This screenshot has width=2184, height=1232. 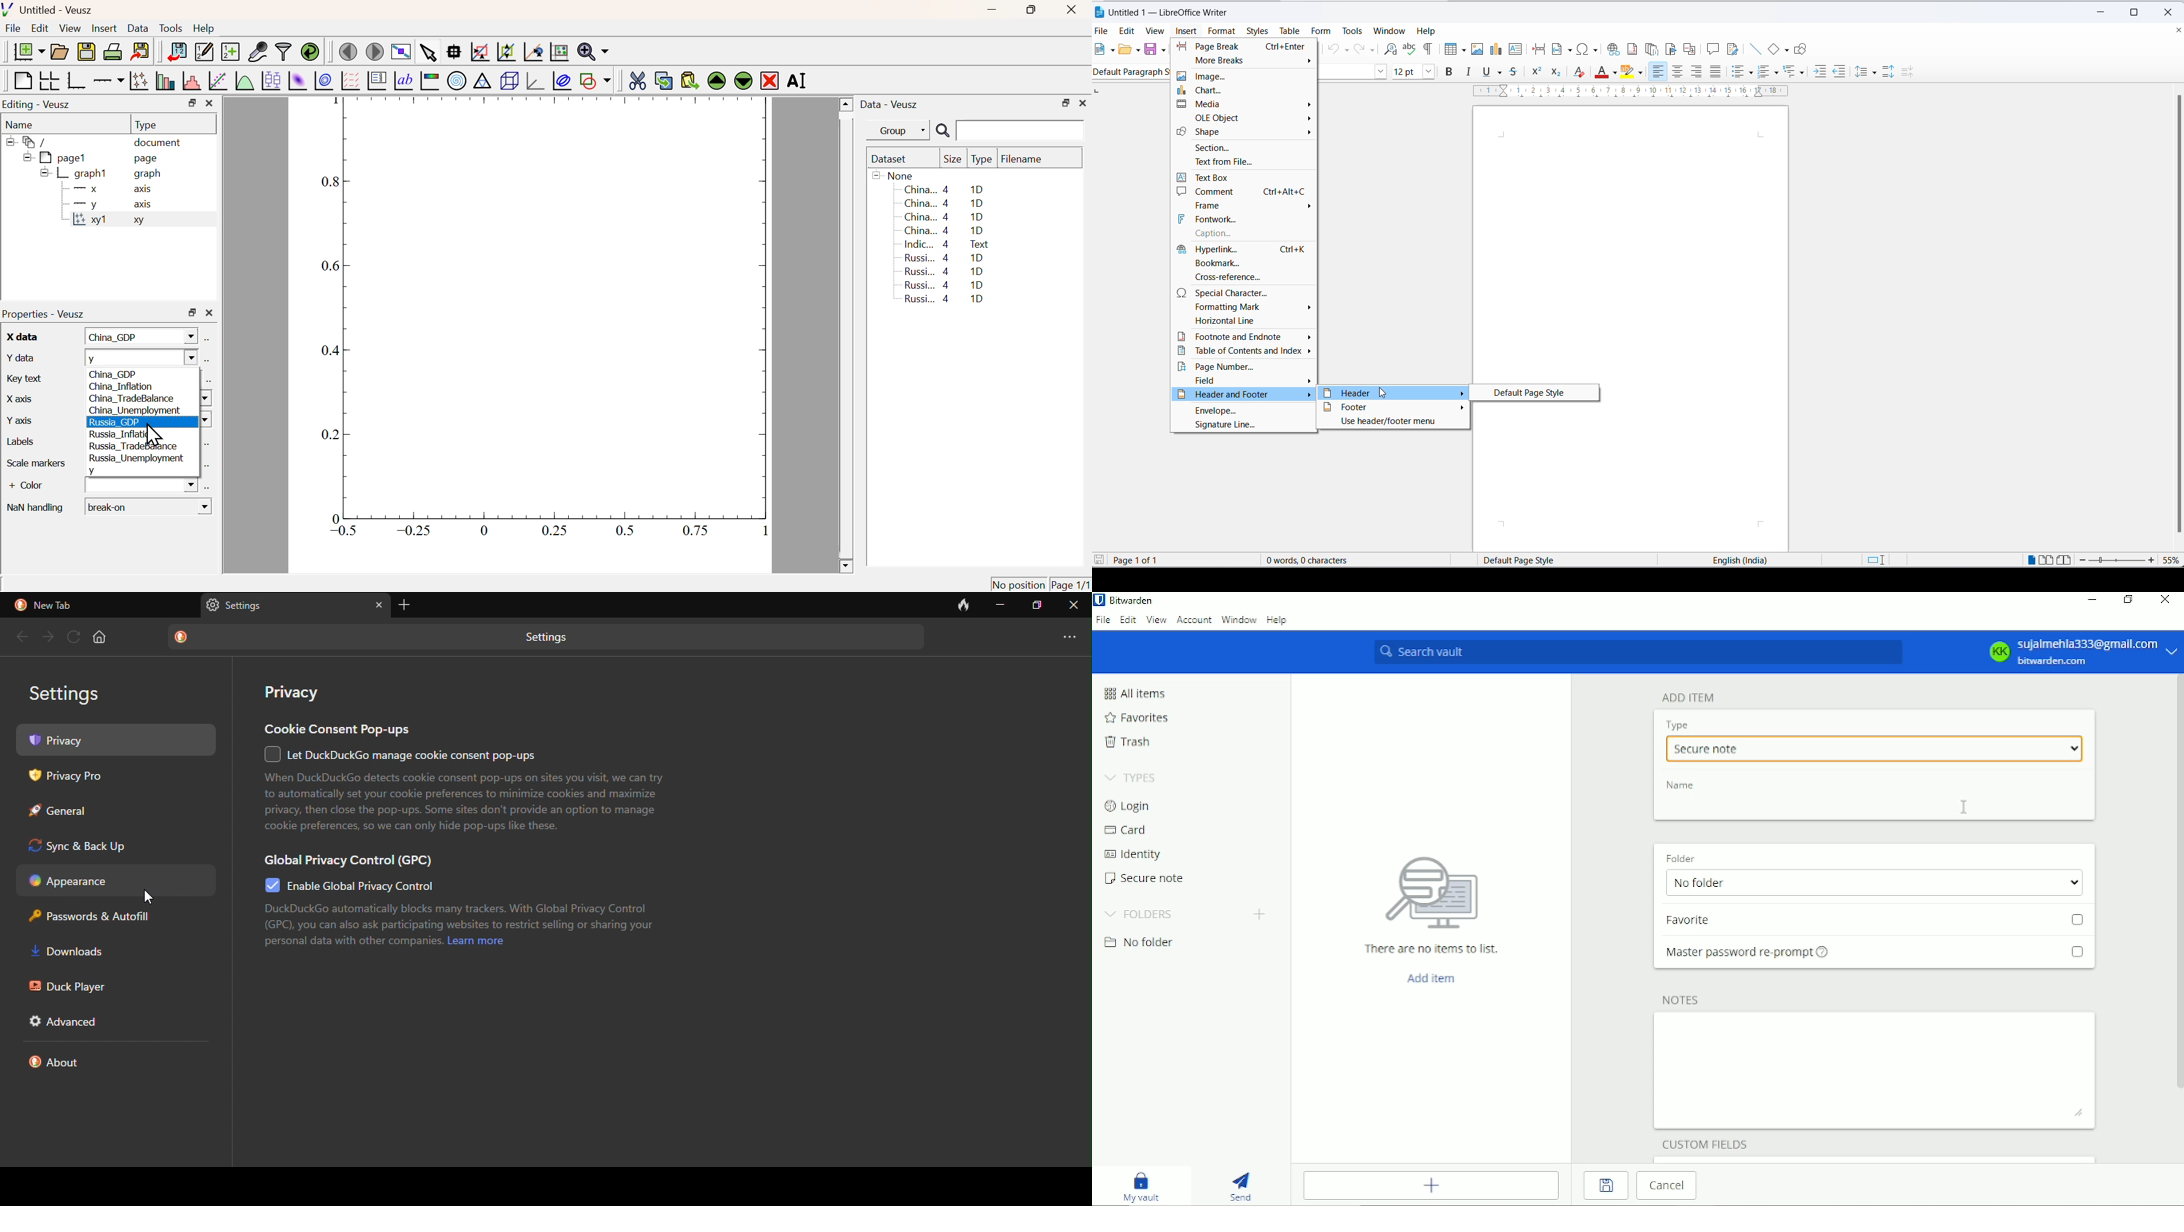 I want to click on privacy  pro, so click(x=73, y=777).